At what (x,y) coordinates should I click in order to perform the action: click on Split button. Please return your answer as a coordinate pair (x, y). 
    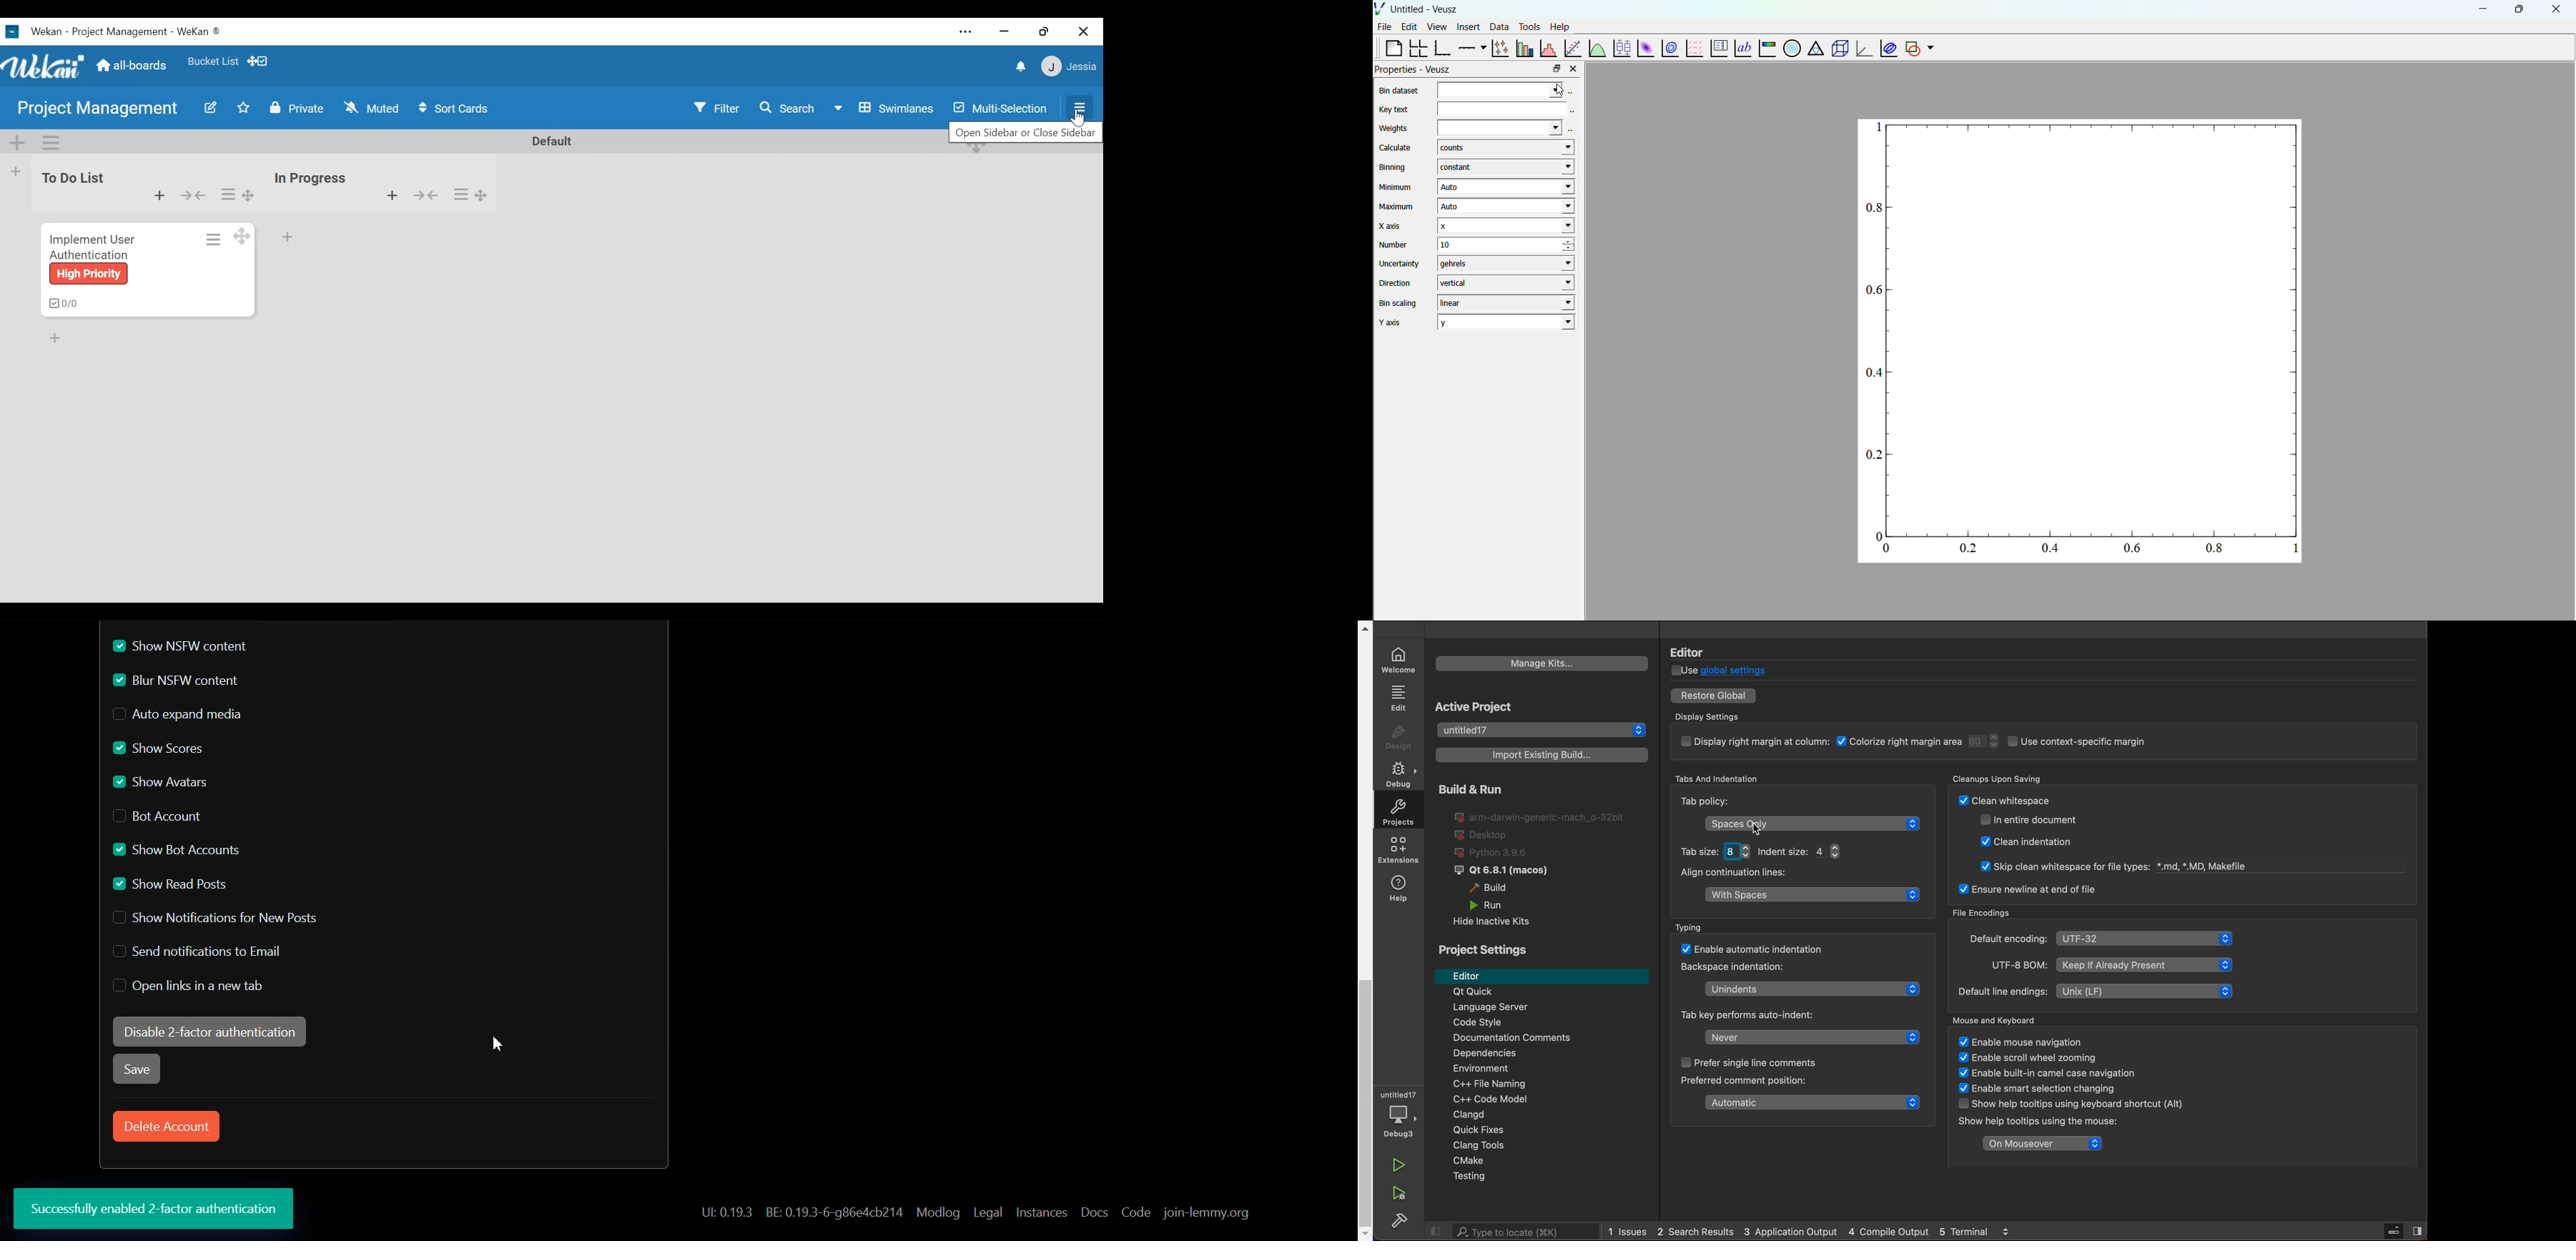
    Looking at the image, I should click on (2419, 1229).